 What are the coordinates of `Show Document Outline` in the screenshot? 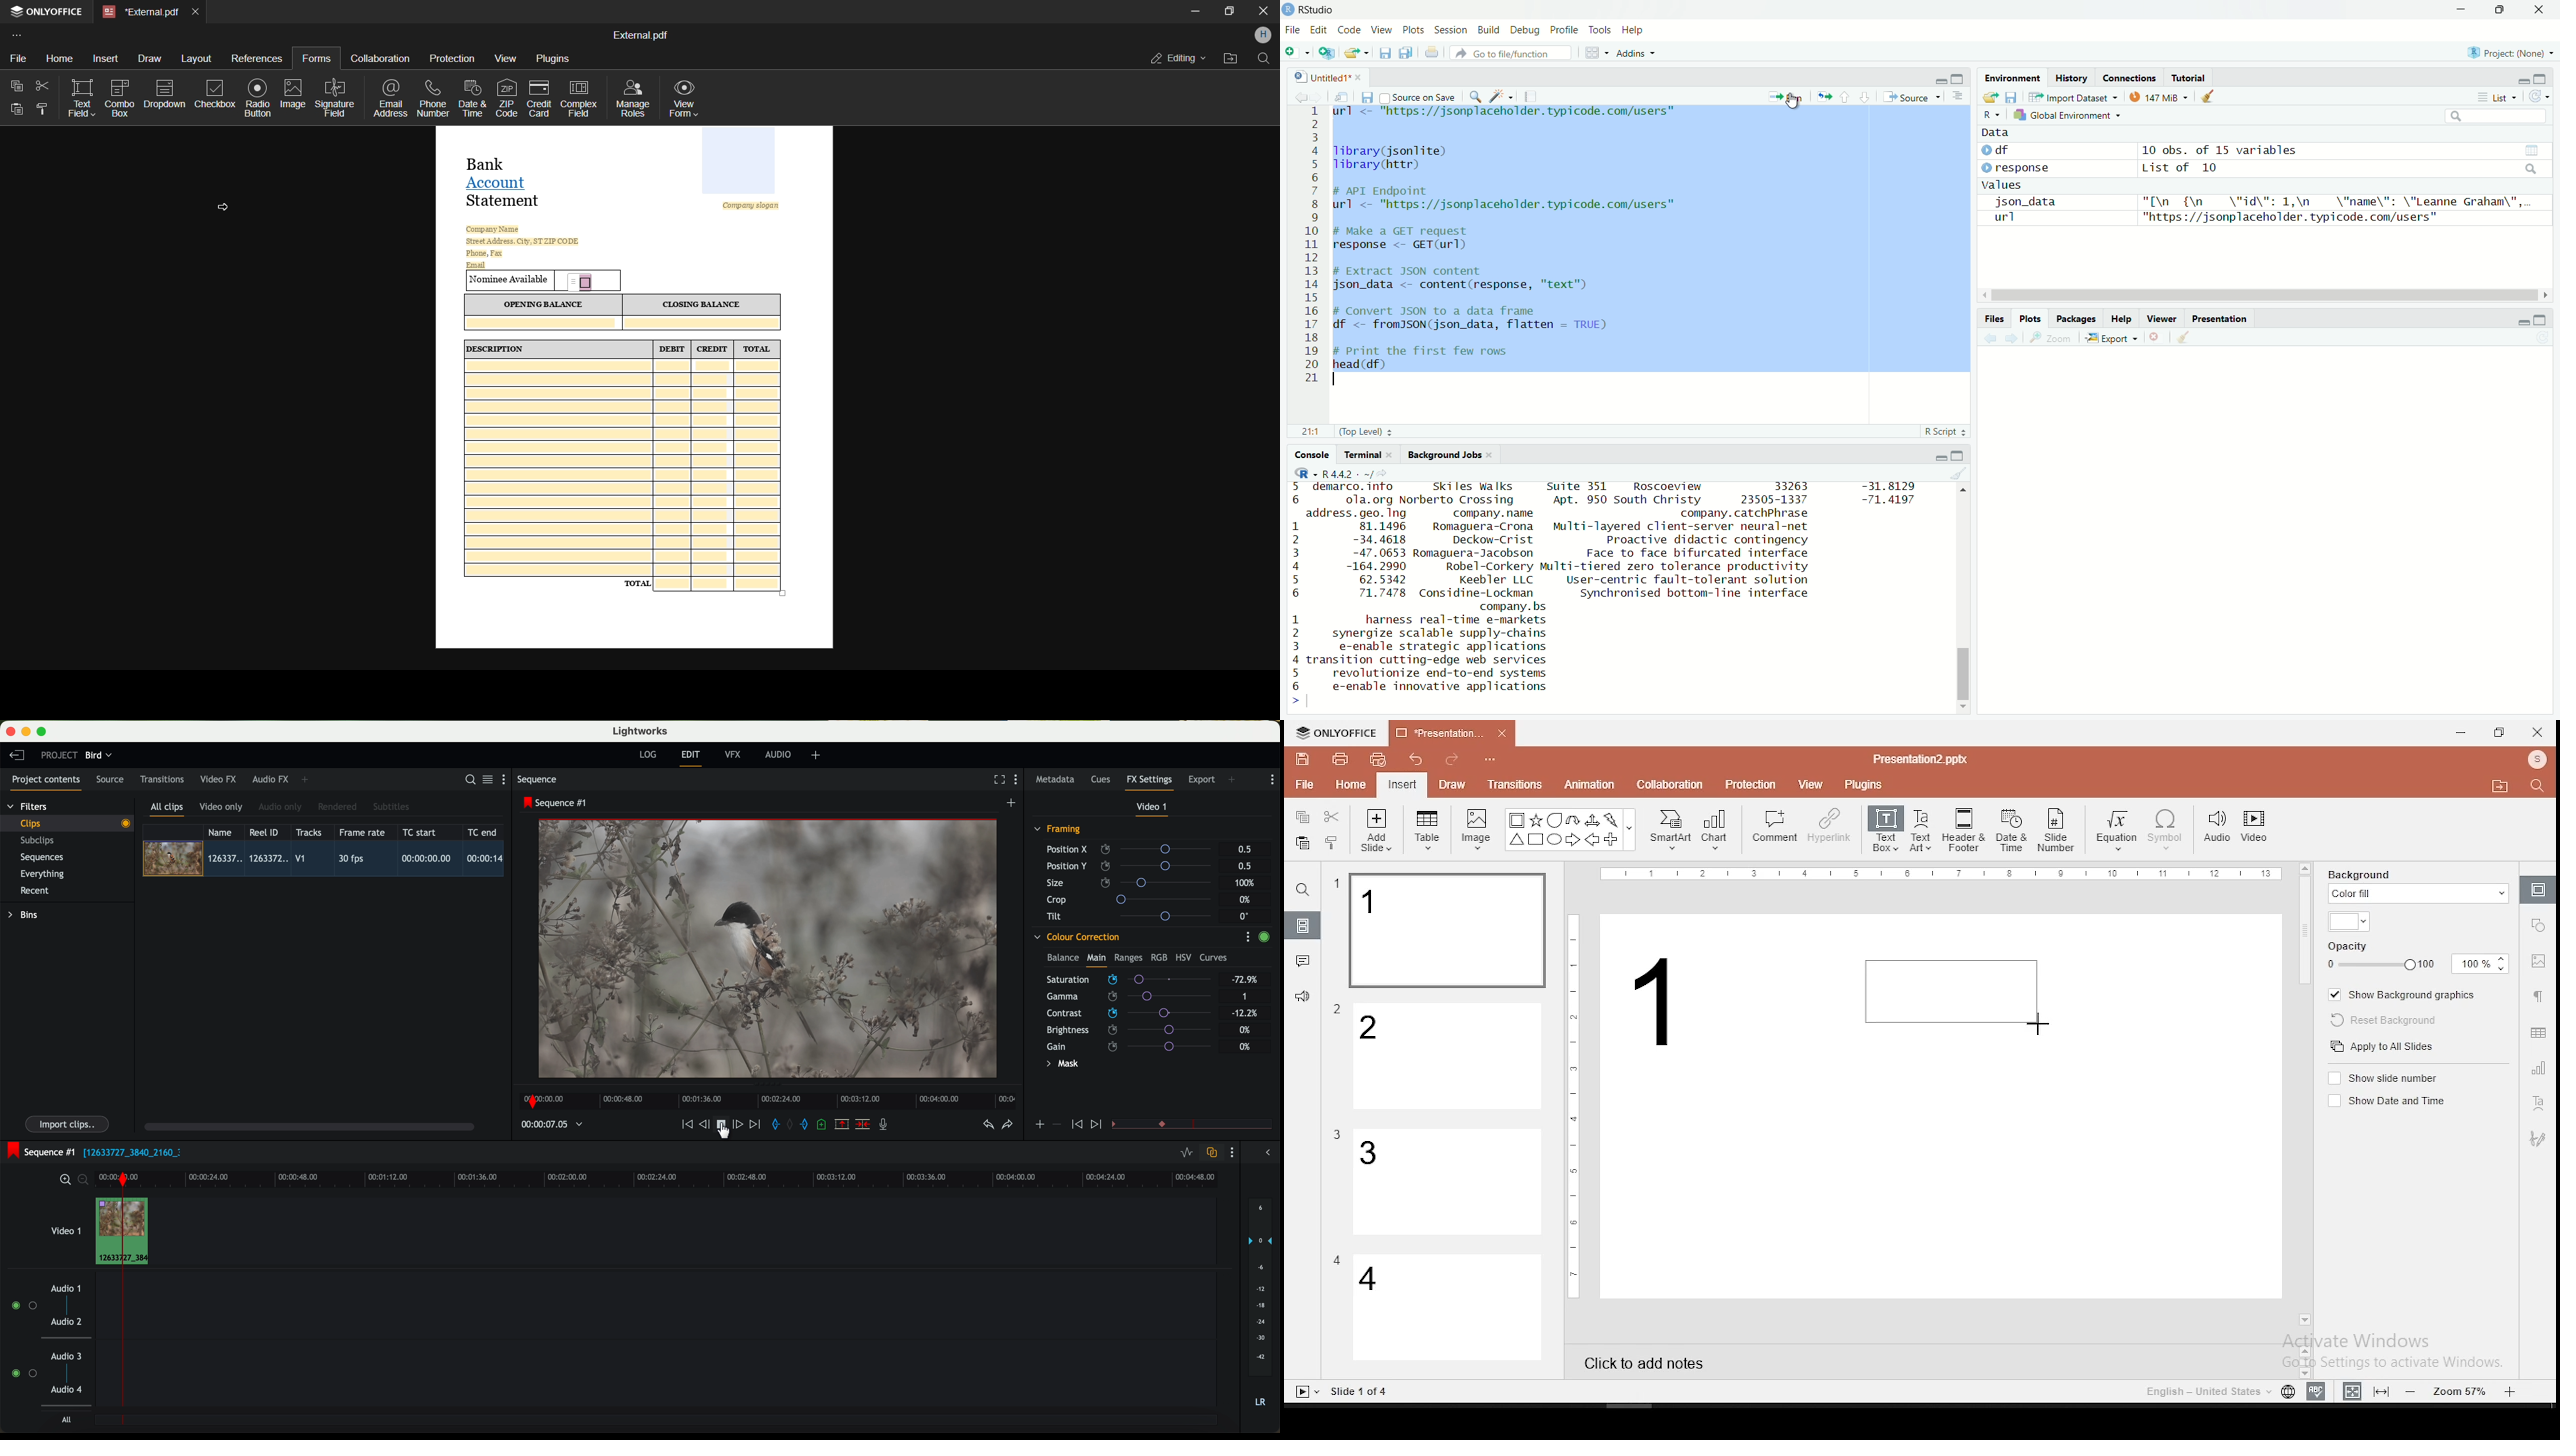 It's located at (1959, 97).